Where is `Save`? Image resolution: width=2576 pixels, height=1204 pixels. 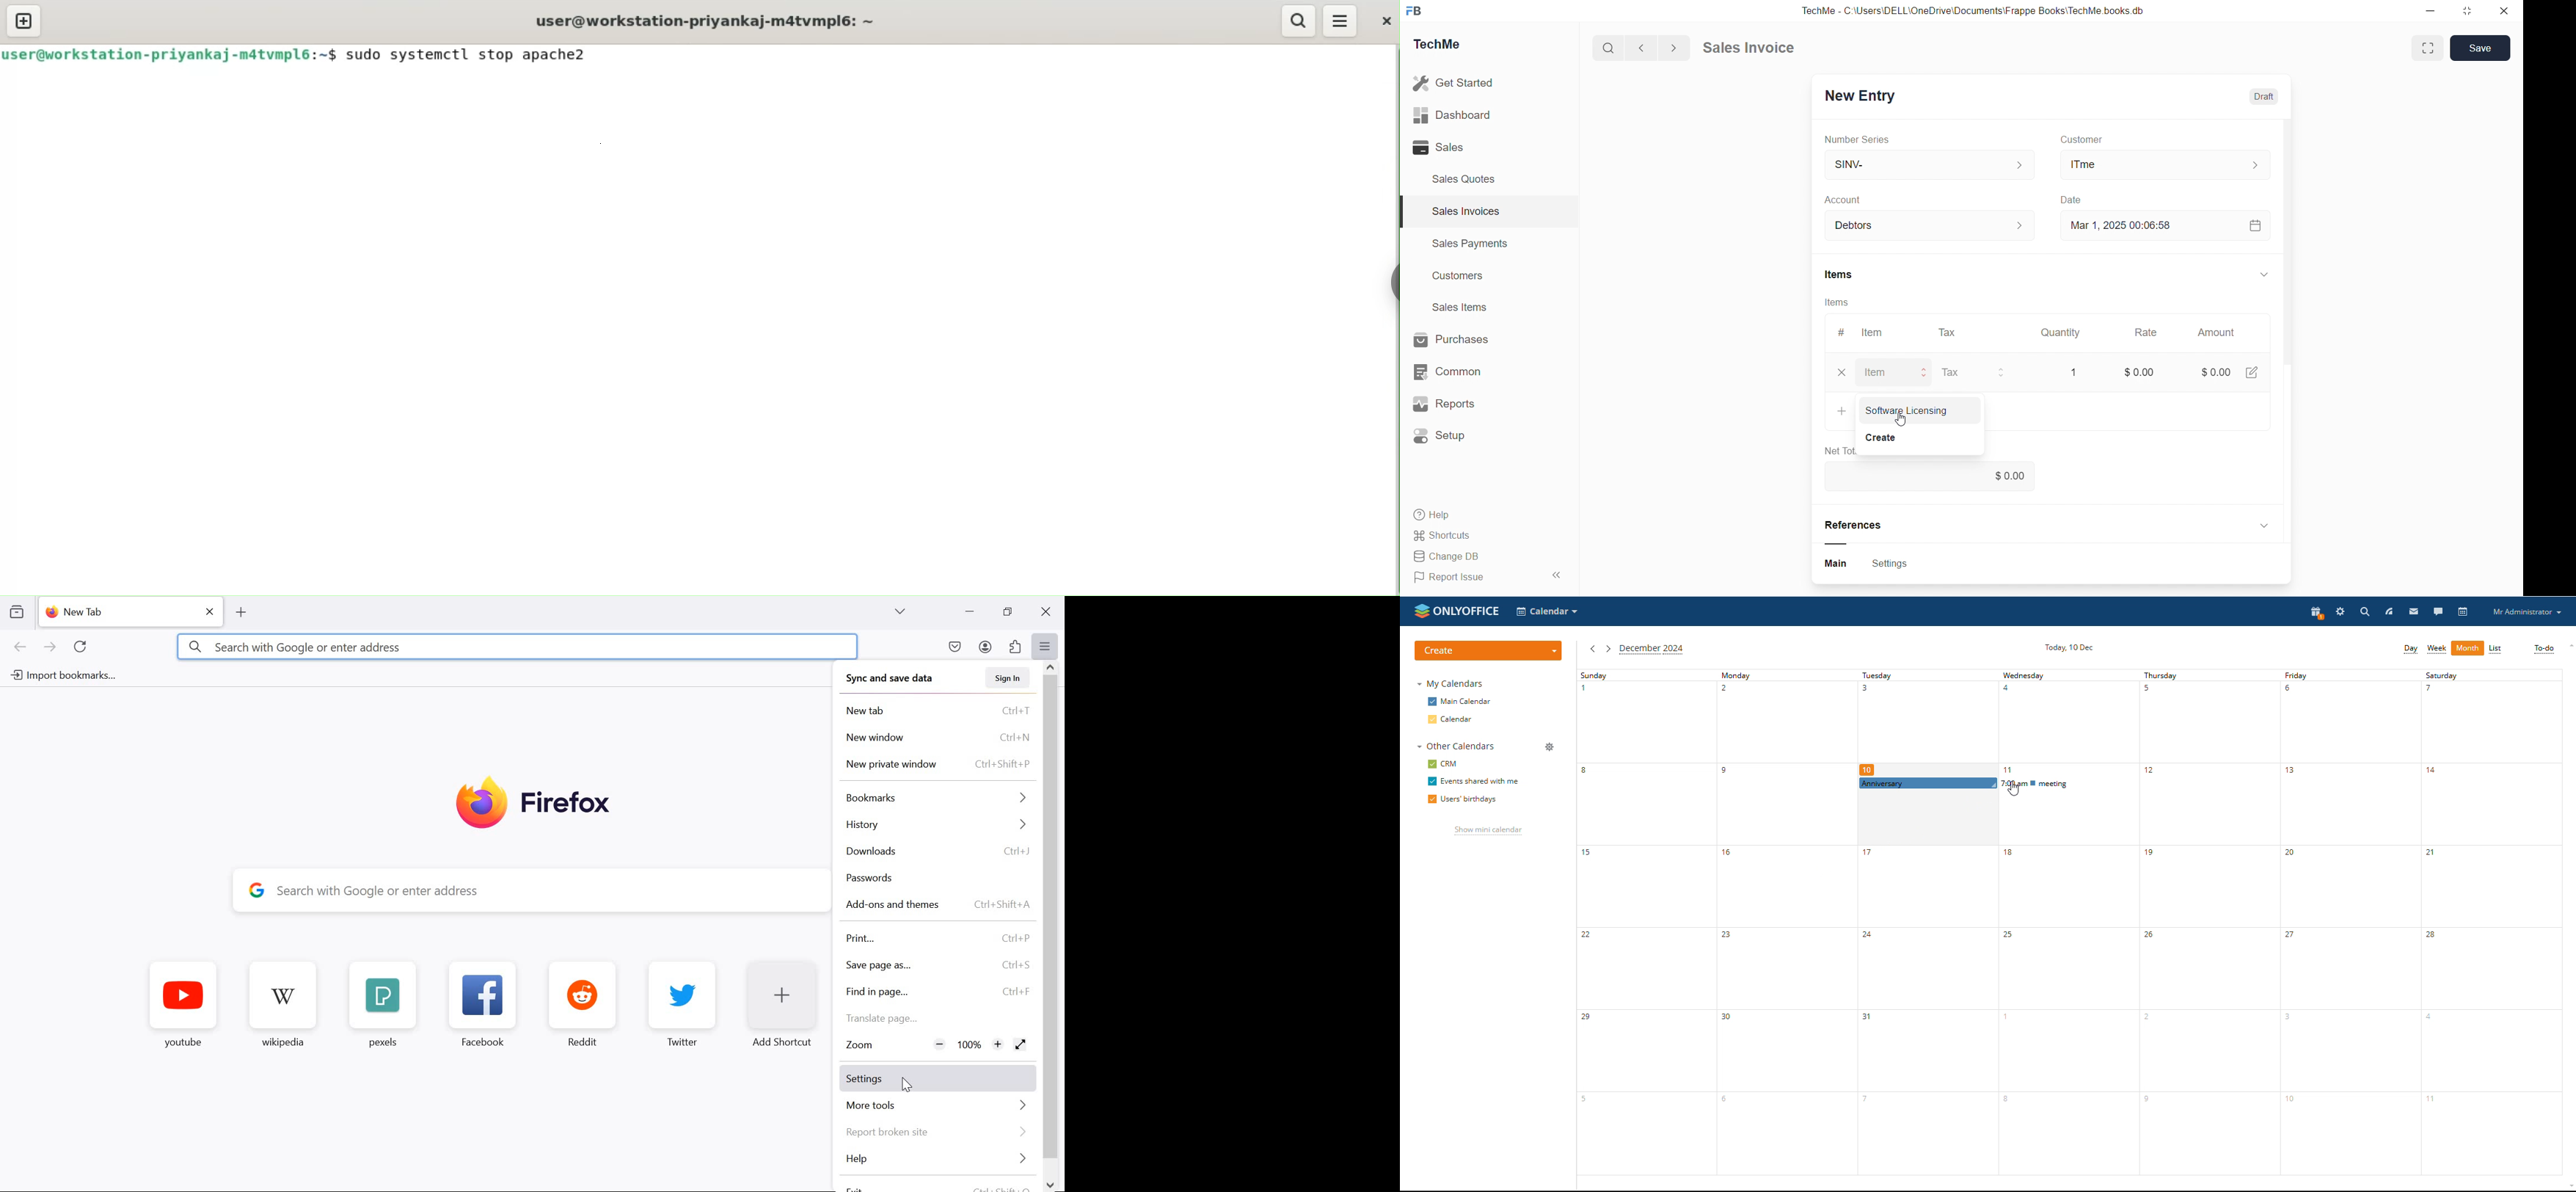
Save is located at coordinates (2484, 47).